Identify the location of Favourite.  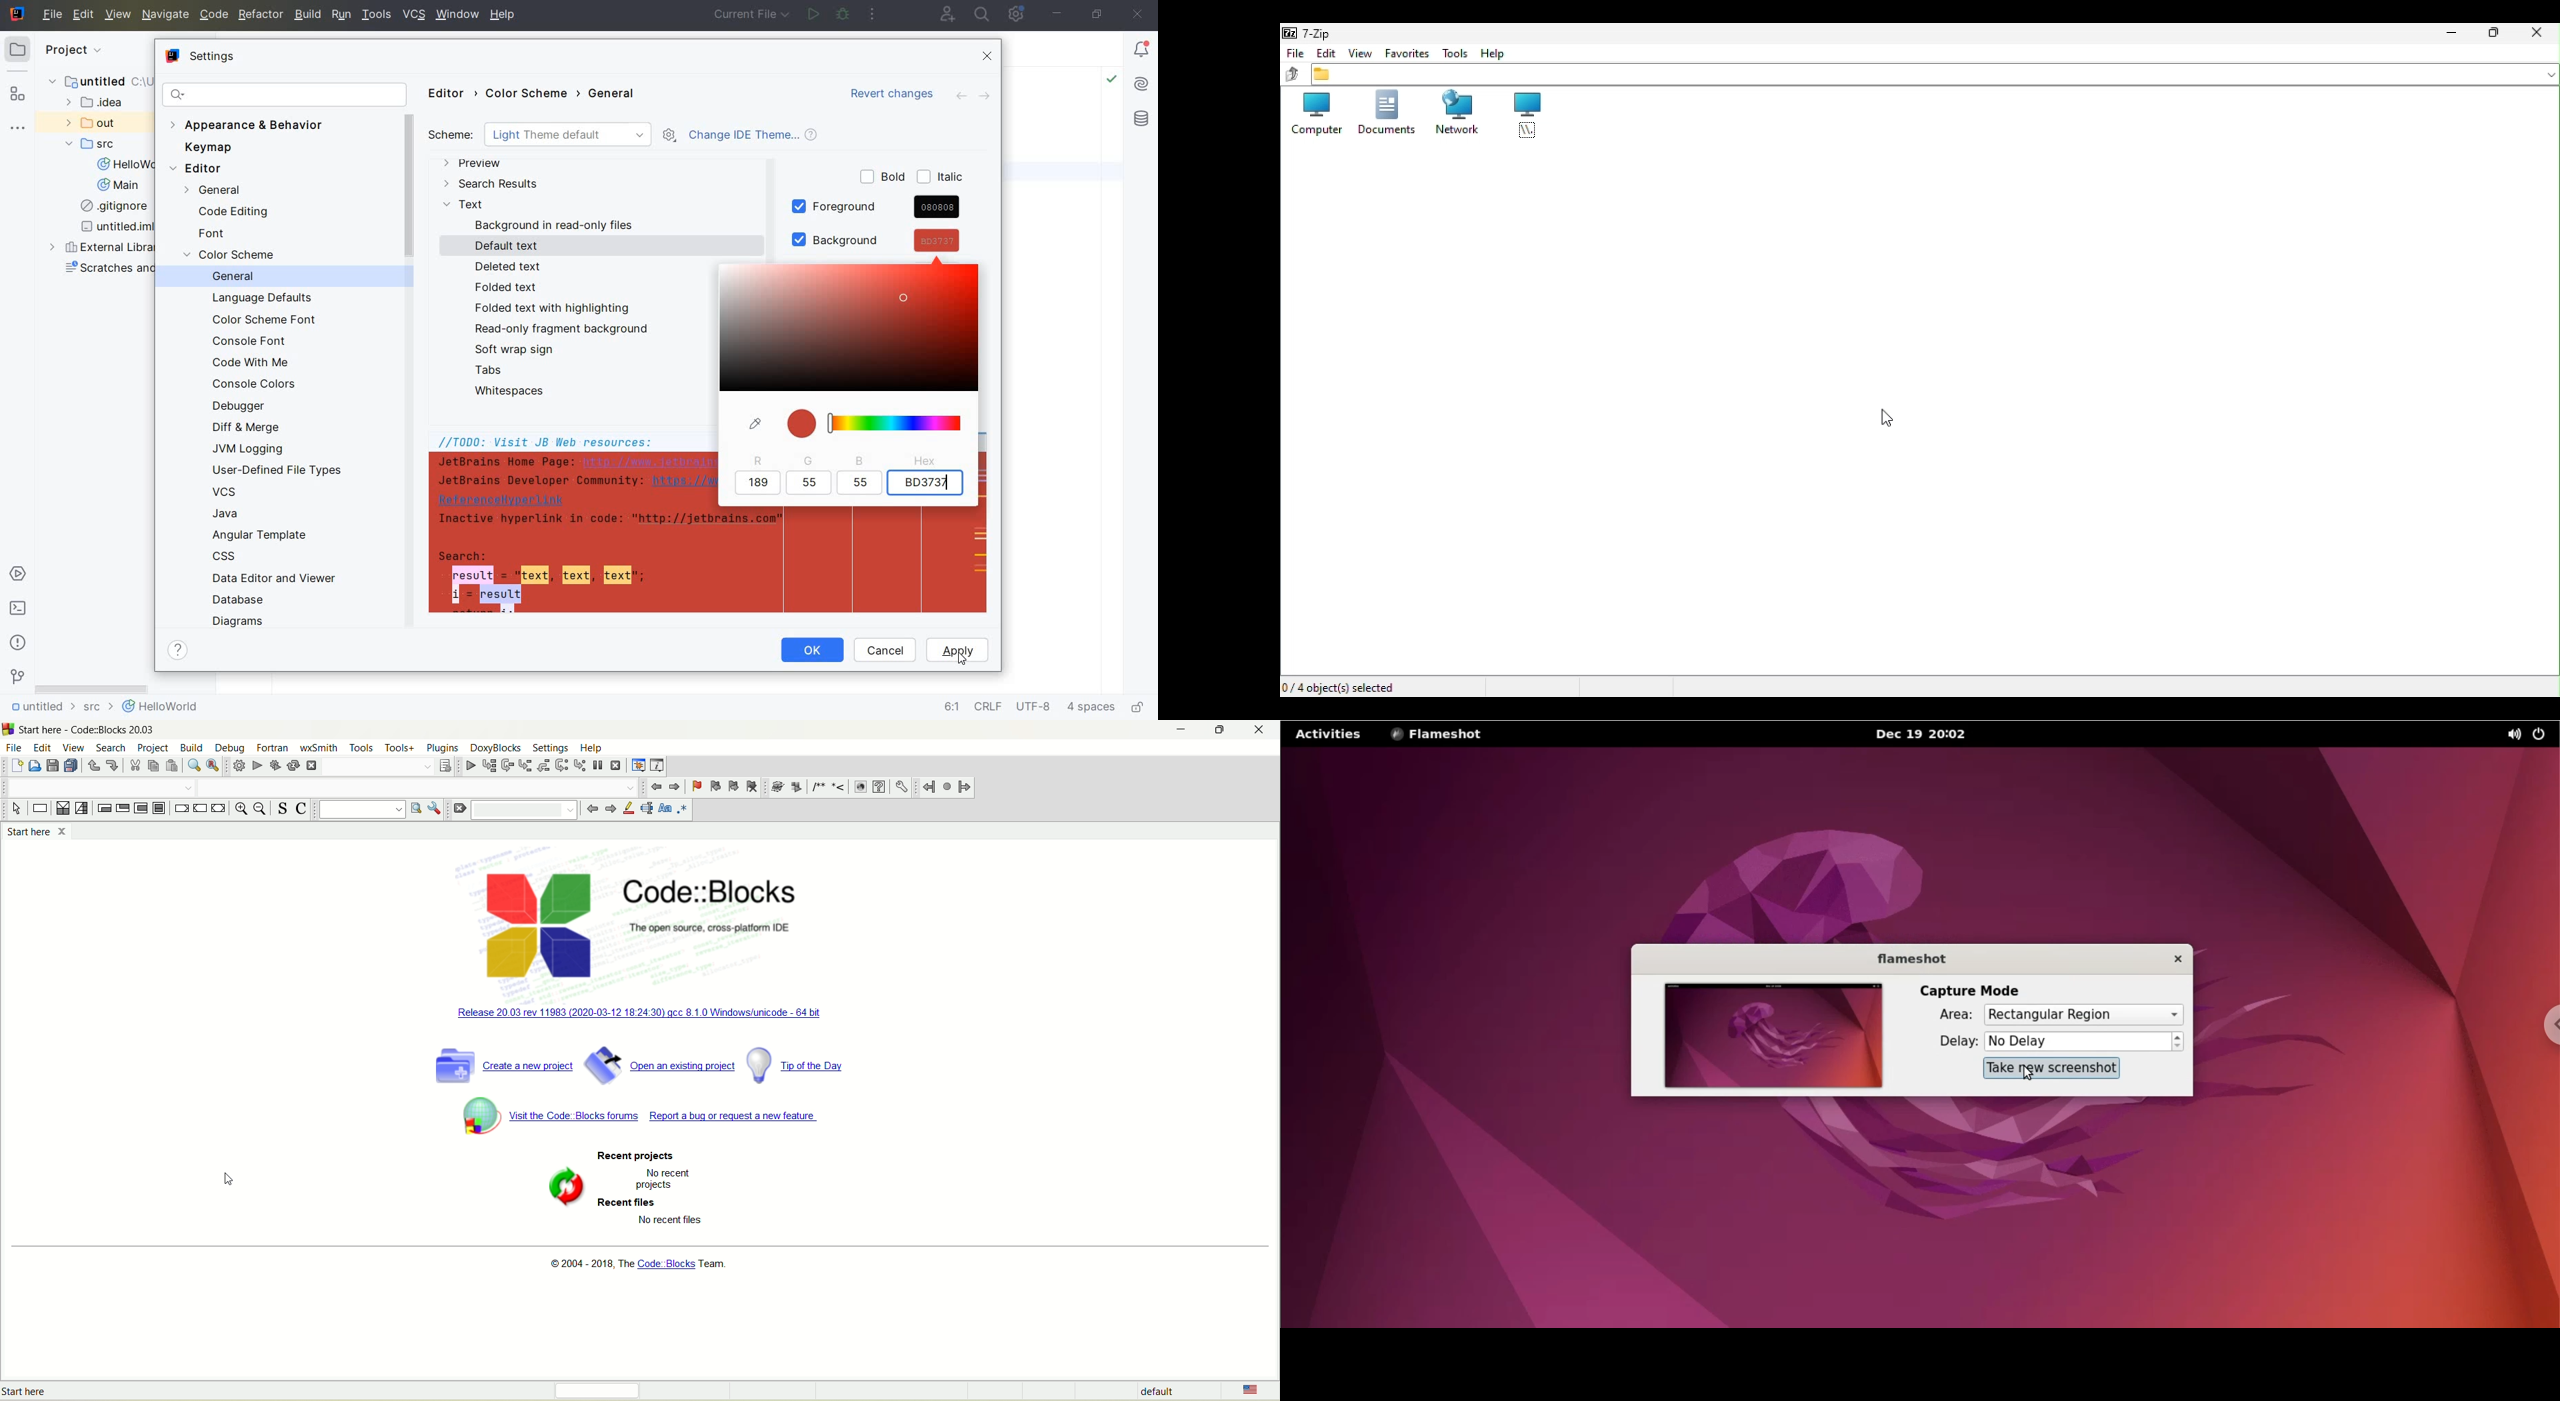
(1409, 55).